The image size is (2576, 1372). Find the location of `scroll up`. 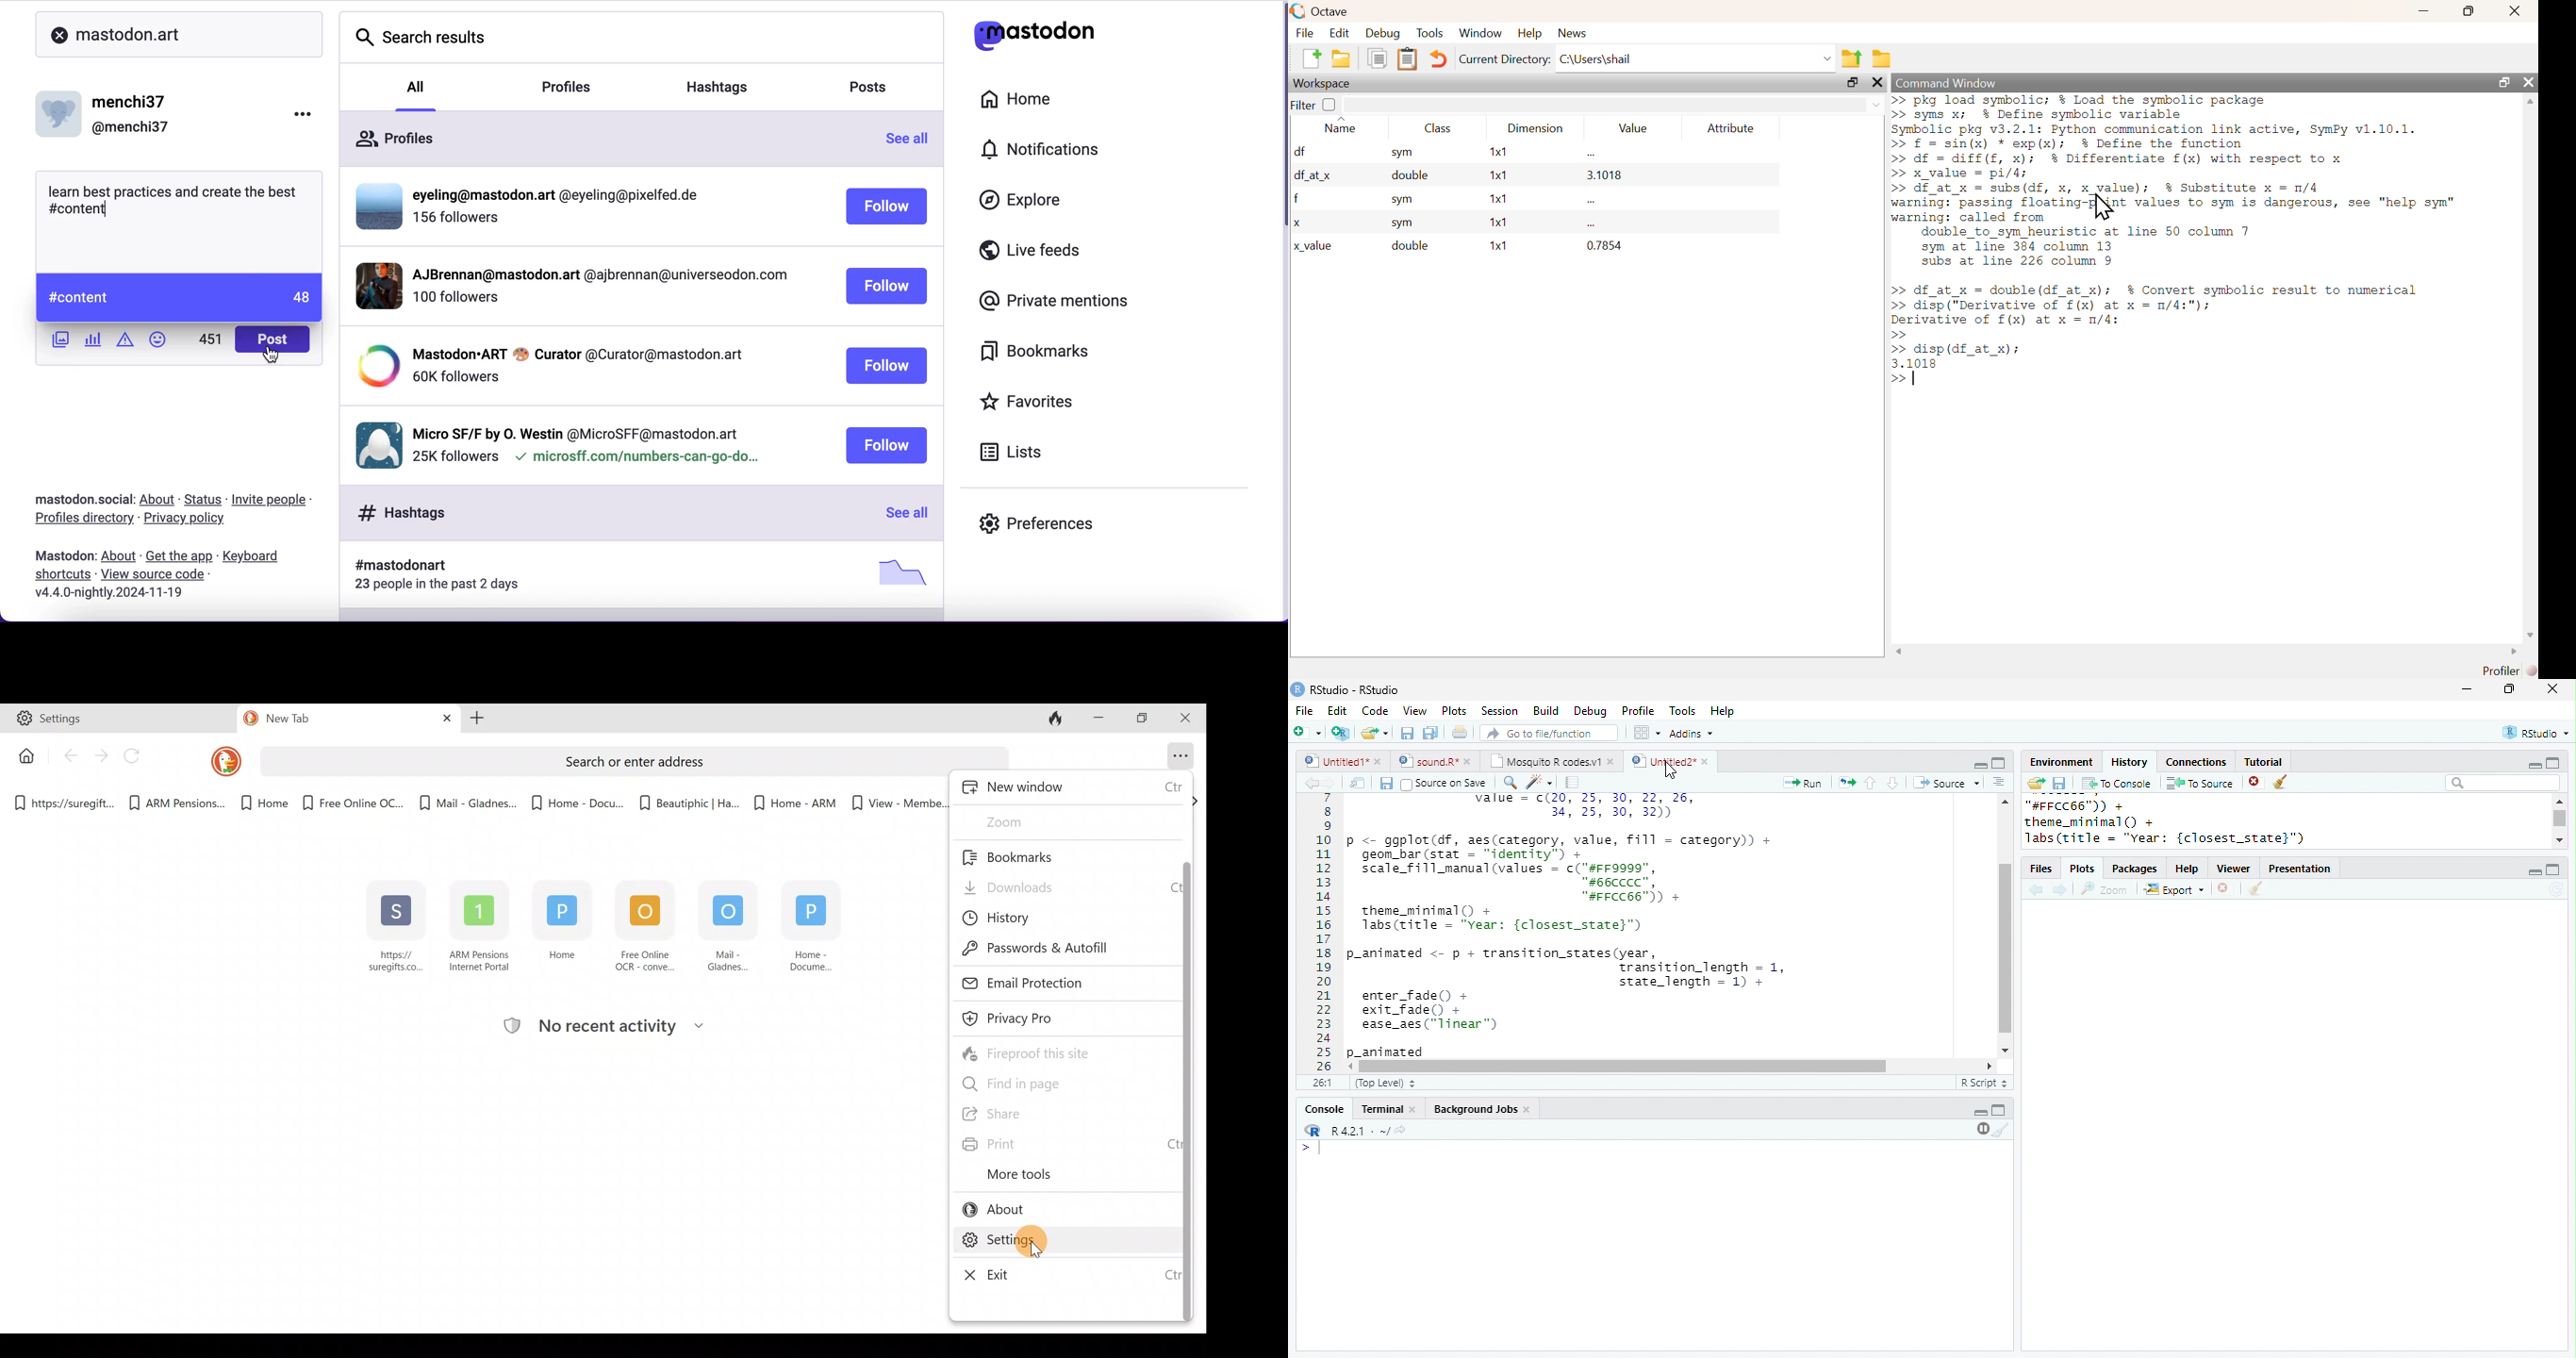

scroll up is located at coordinates (2560, 801).